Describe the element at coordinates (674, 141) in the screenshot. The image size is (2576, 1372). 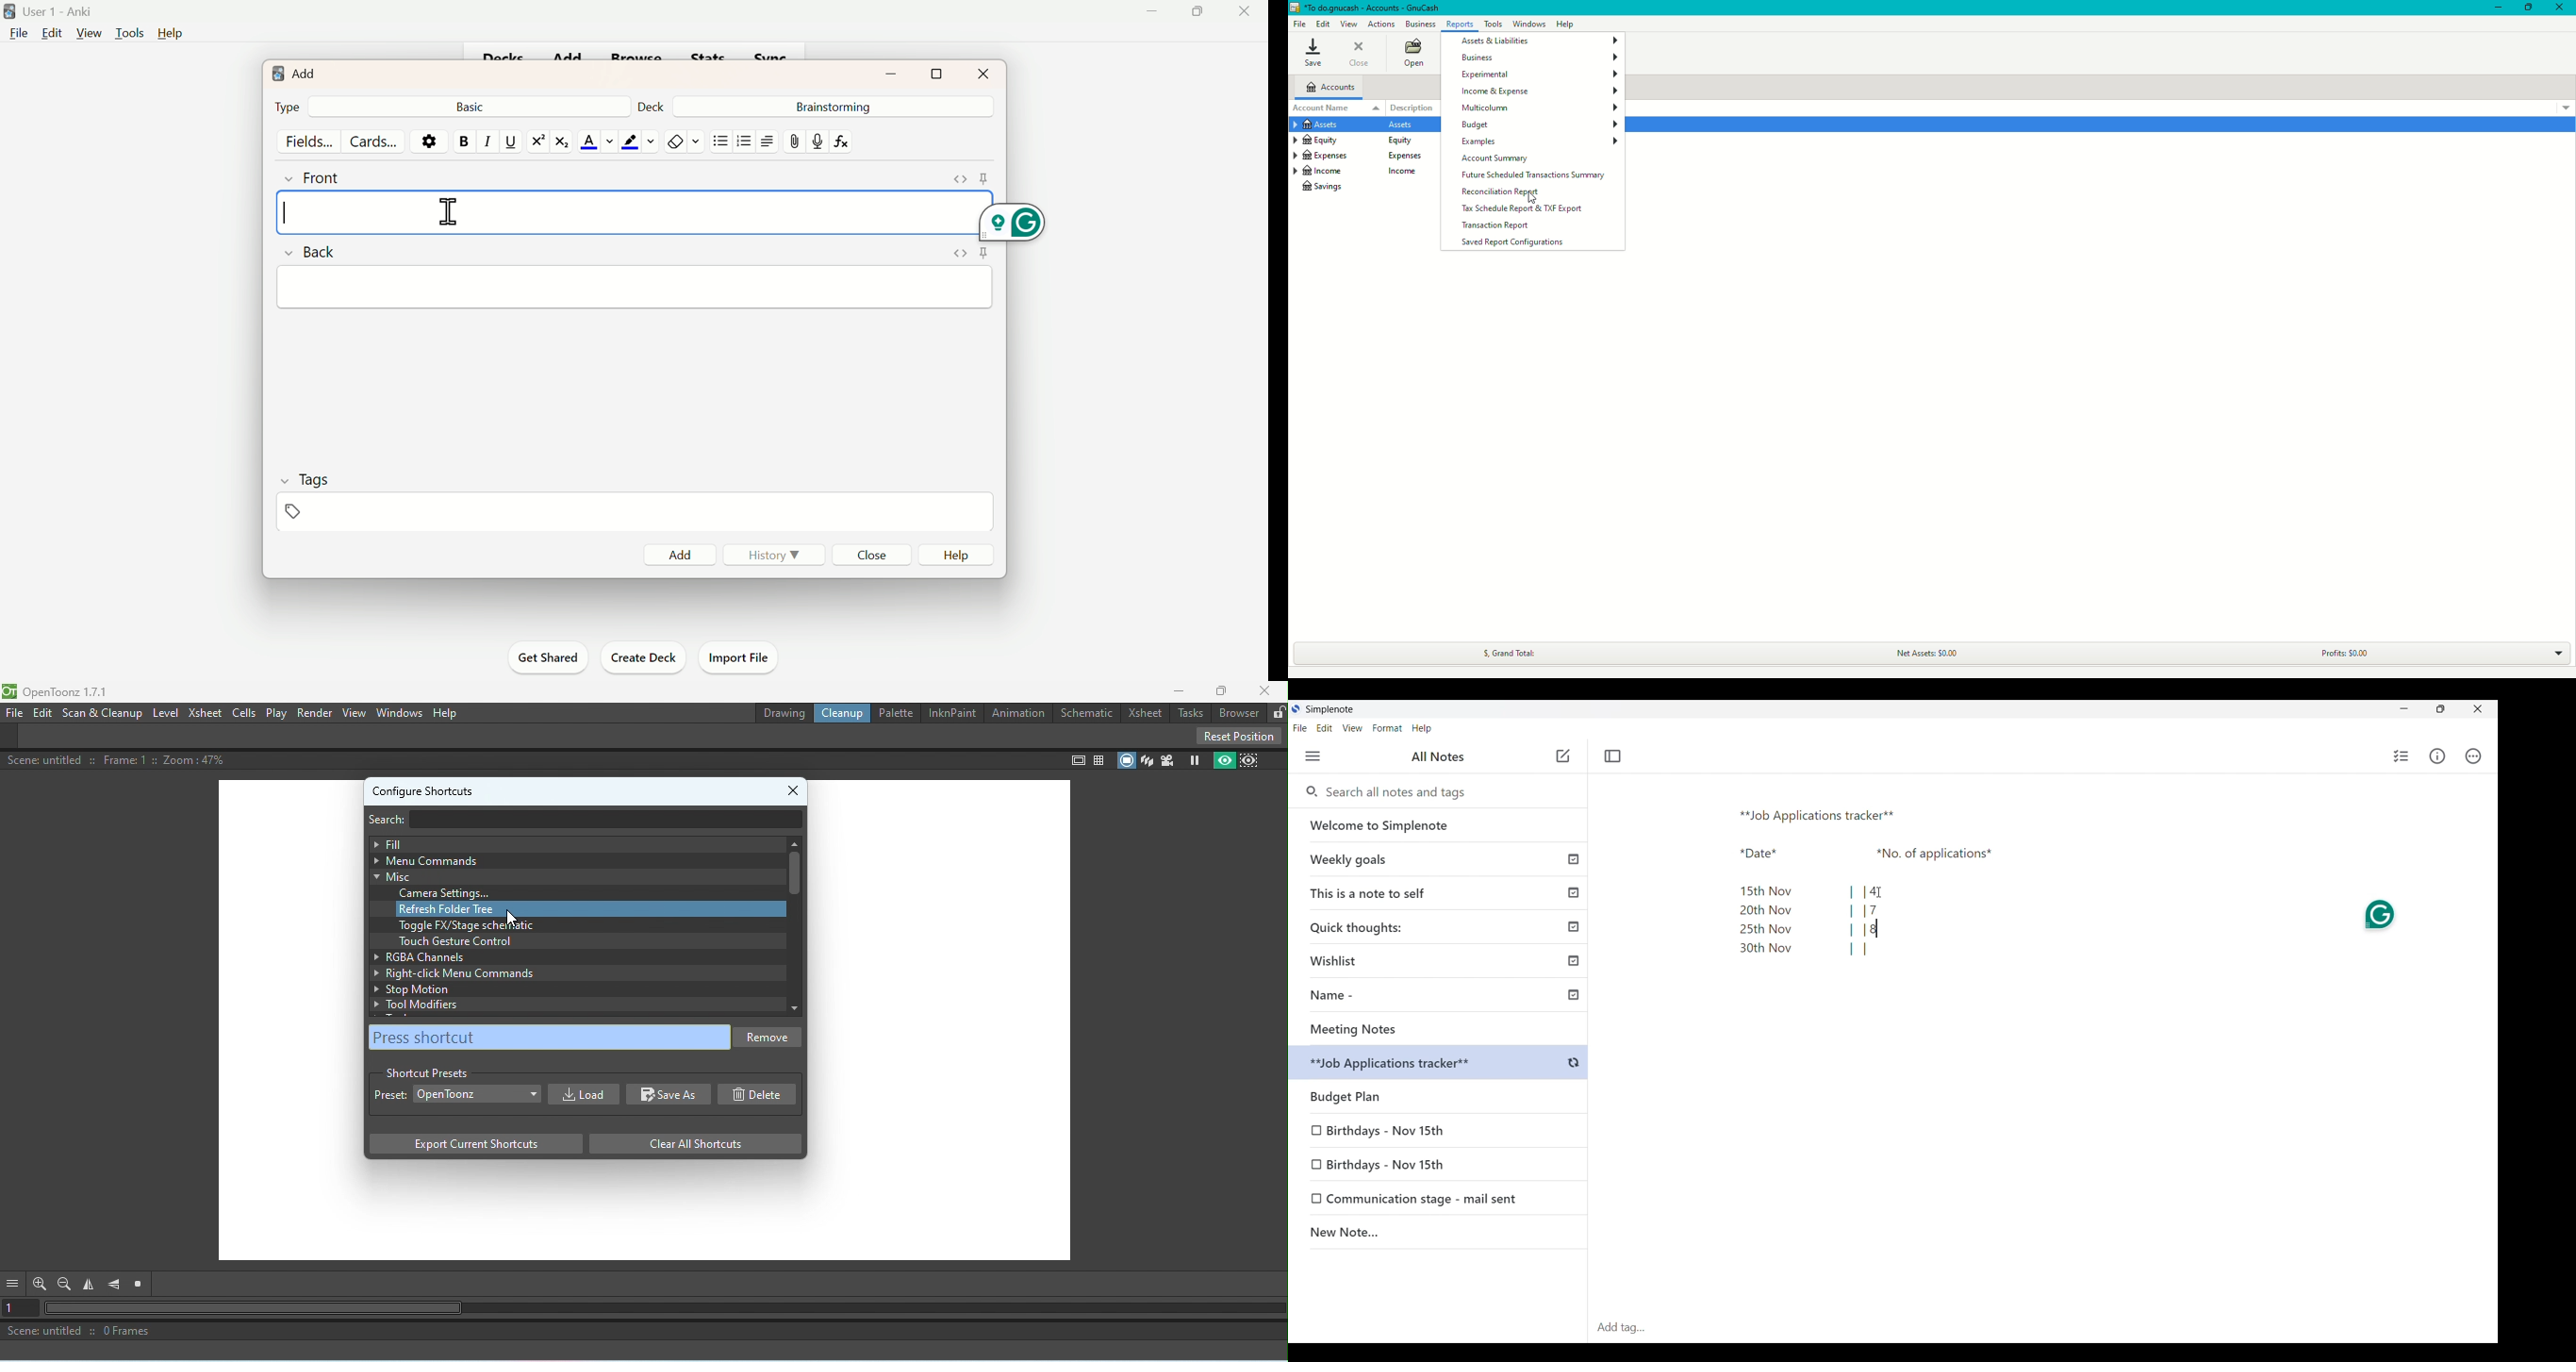
I see `Remove Fornatting` at that location.